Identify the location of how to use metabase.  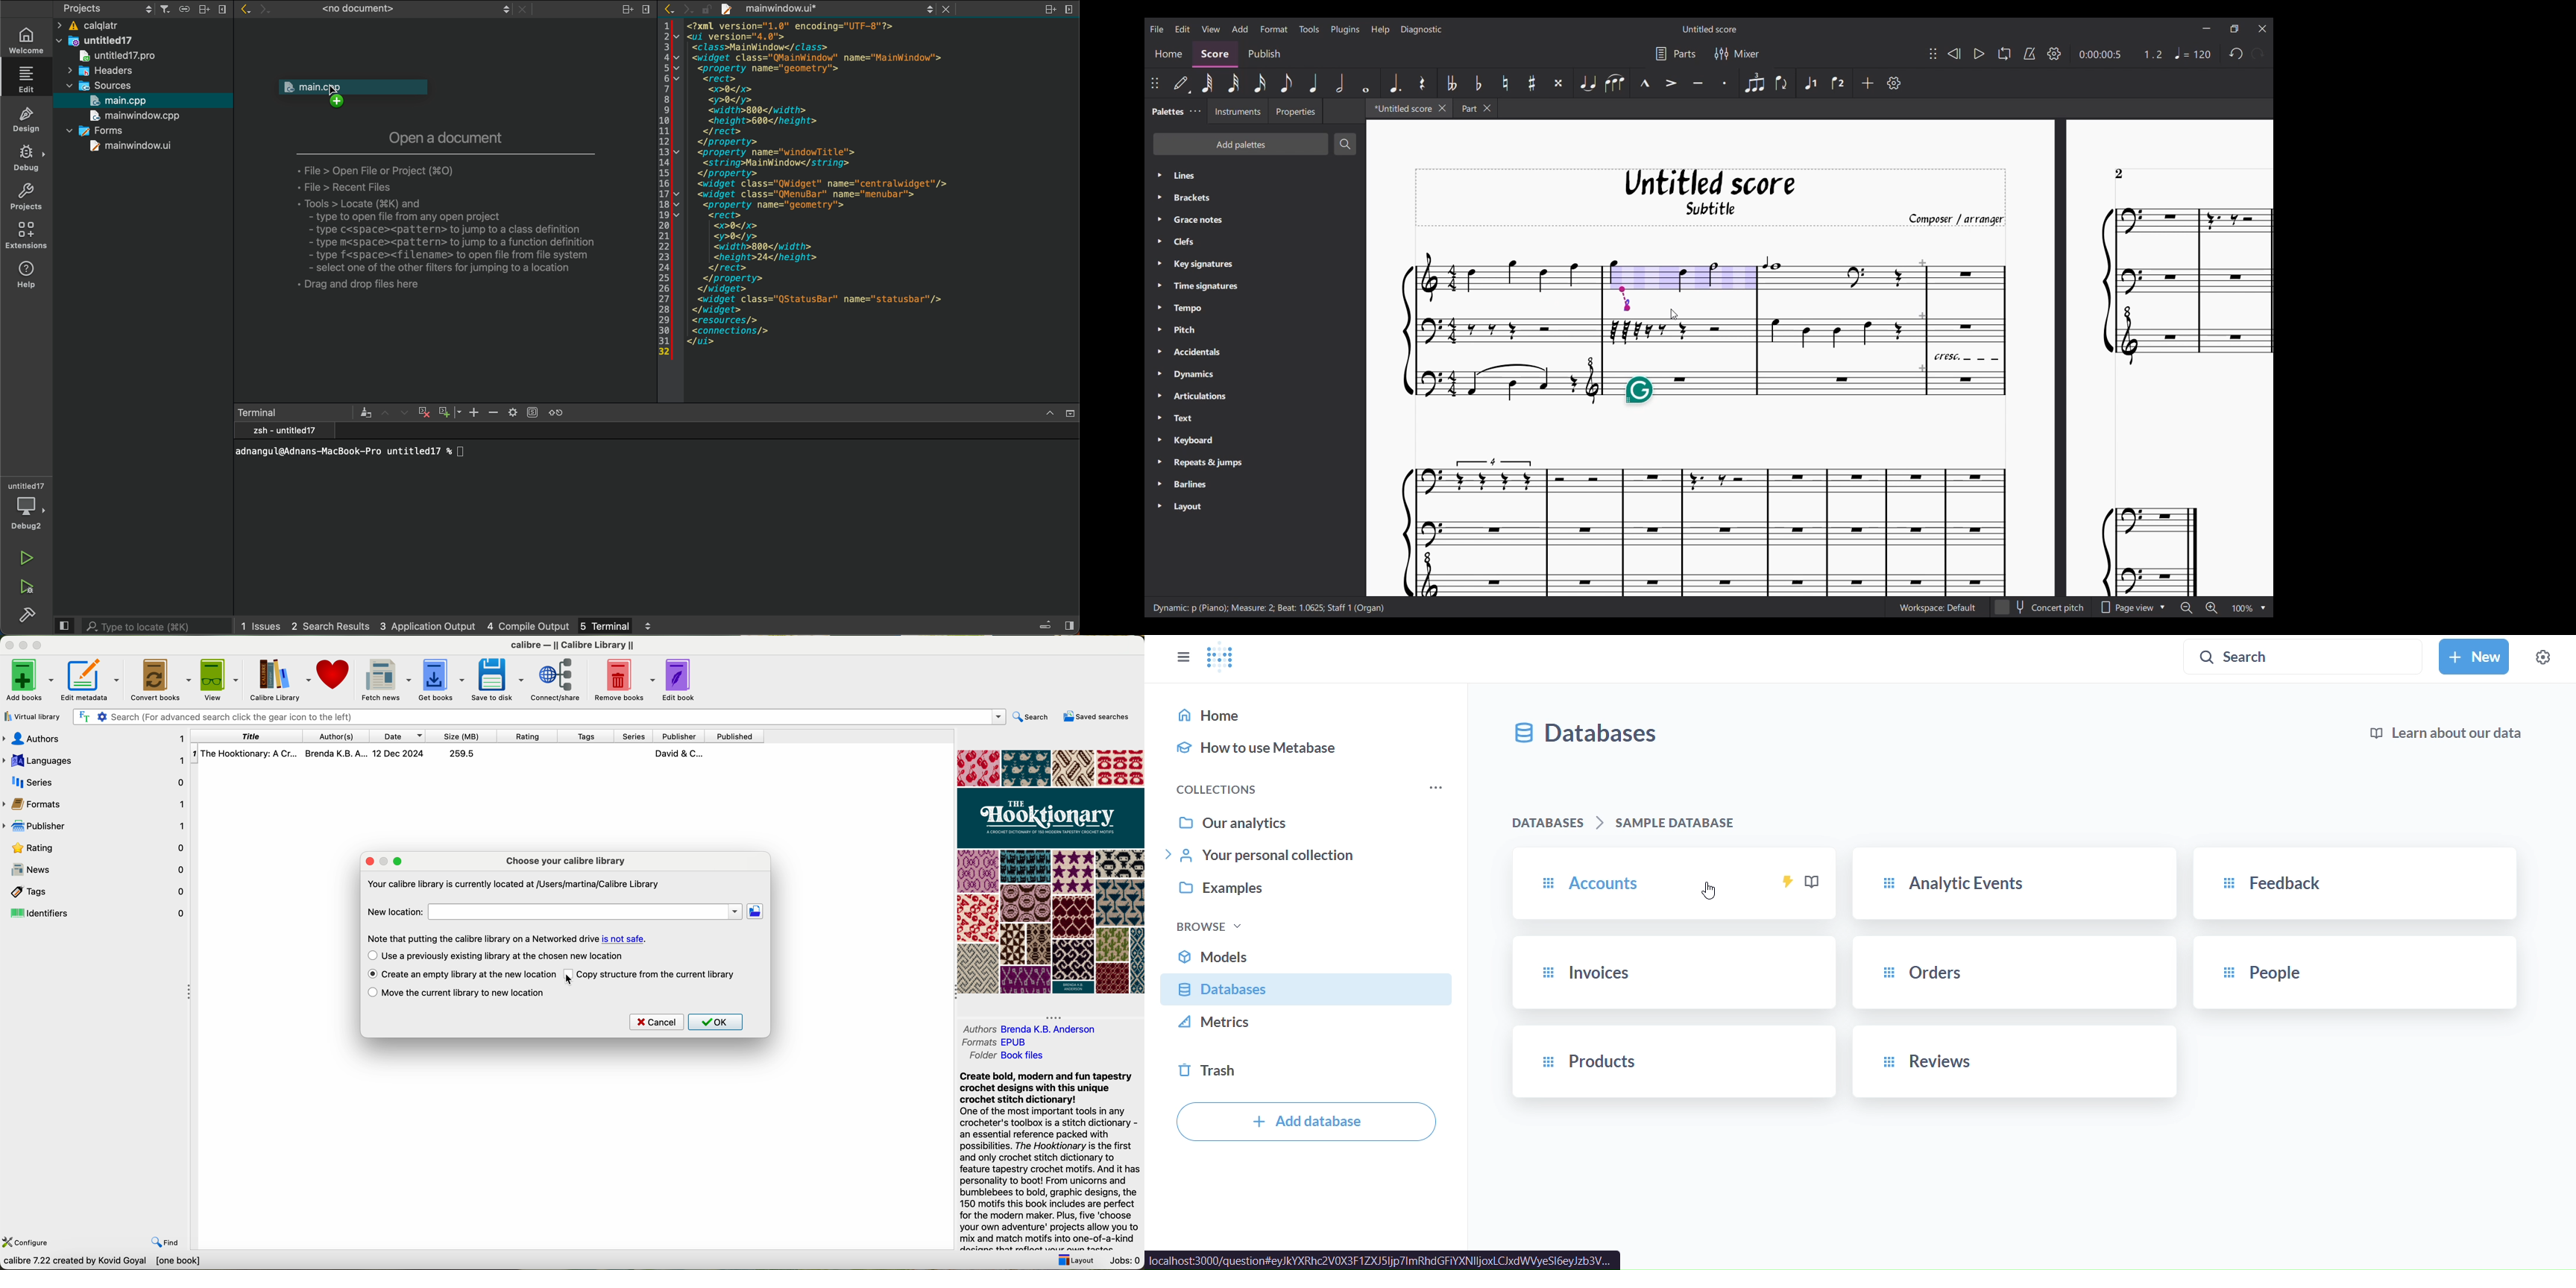
(1308, 747).